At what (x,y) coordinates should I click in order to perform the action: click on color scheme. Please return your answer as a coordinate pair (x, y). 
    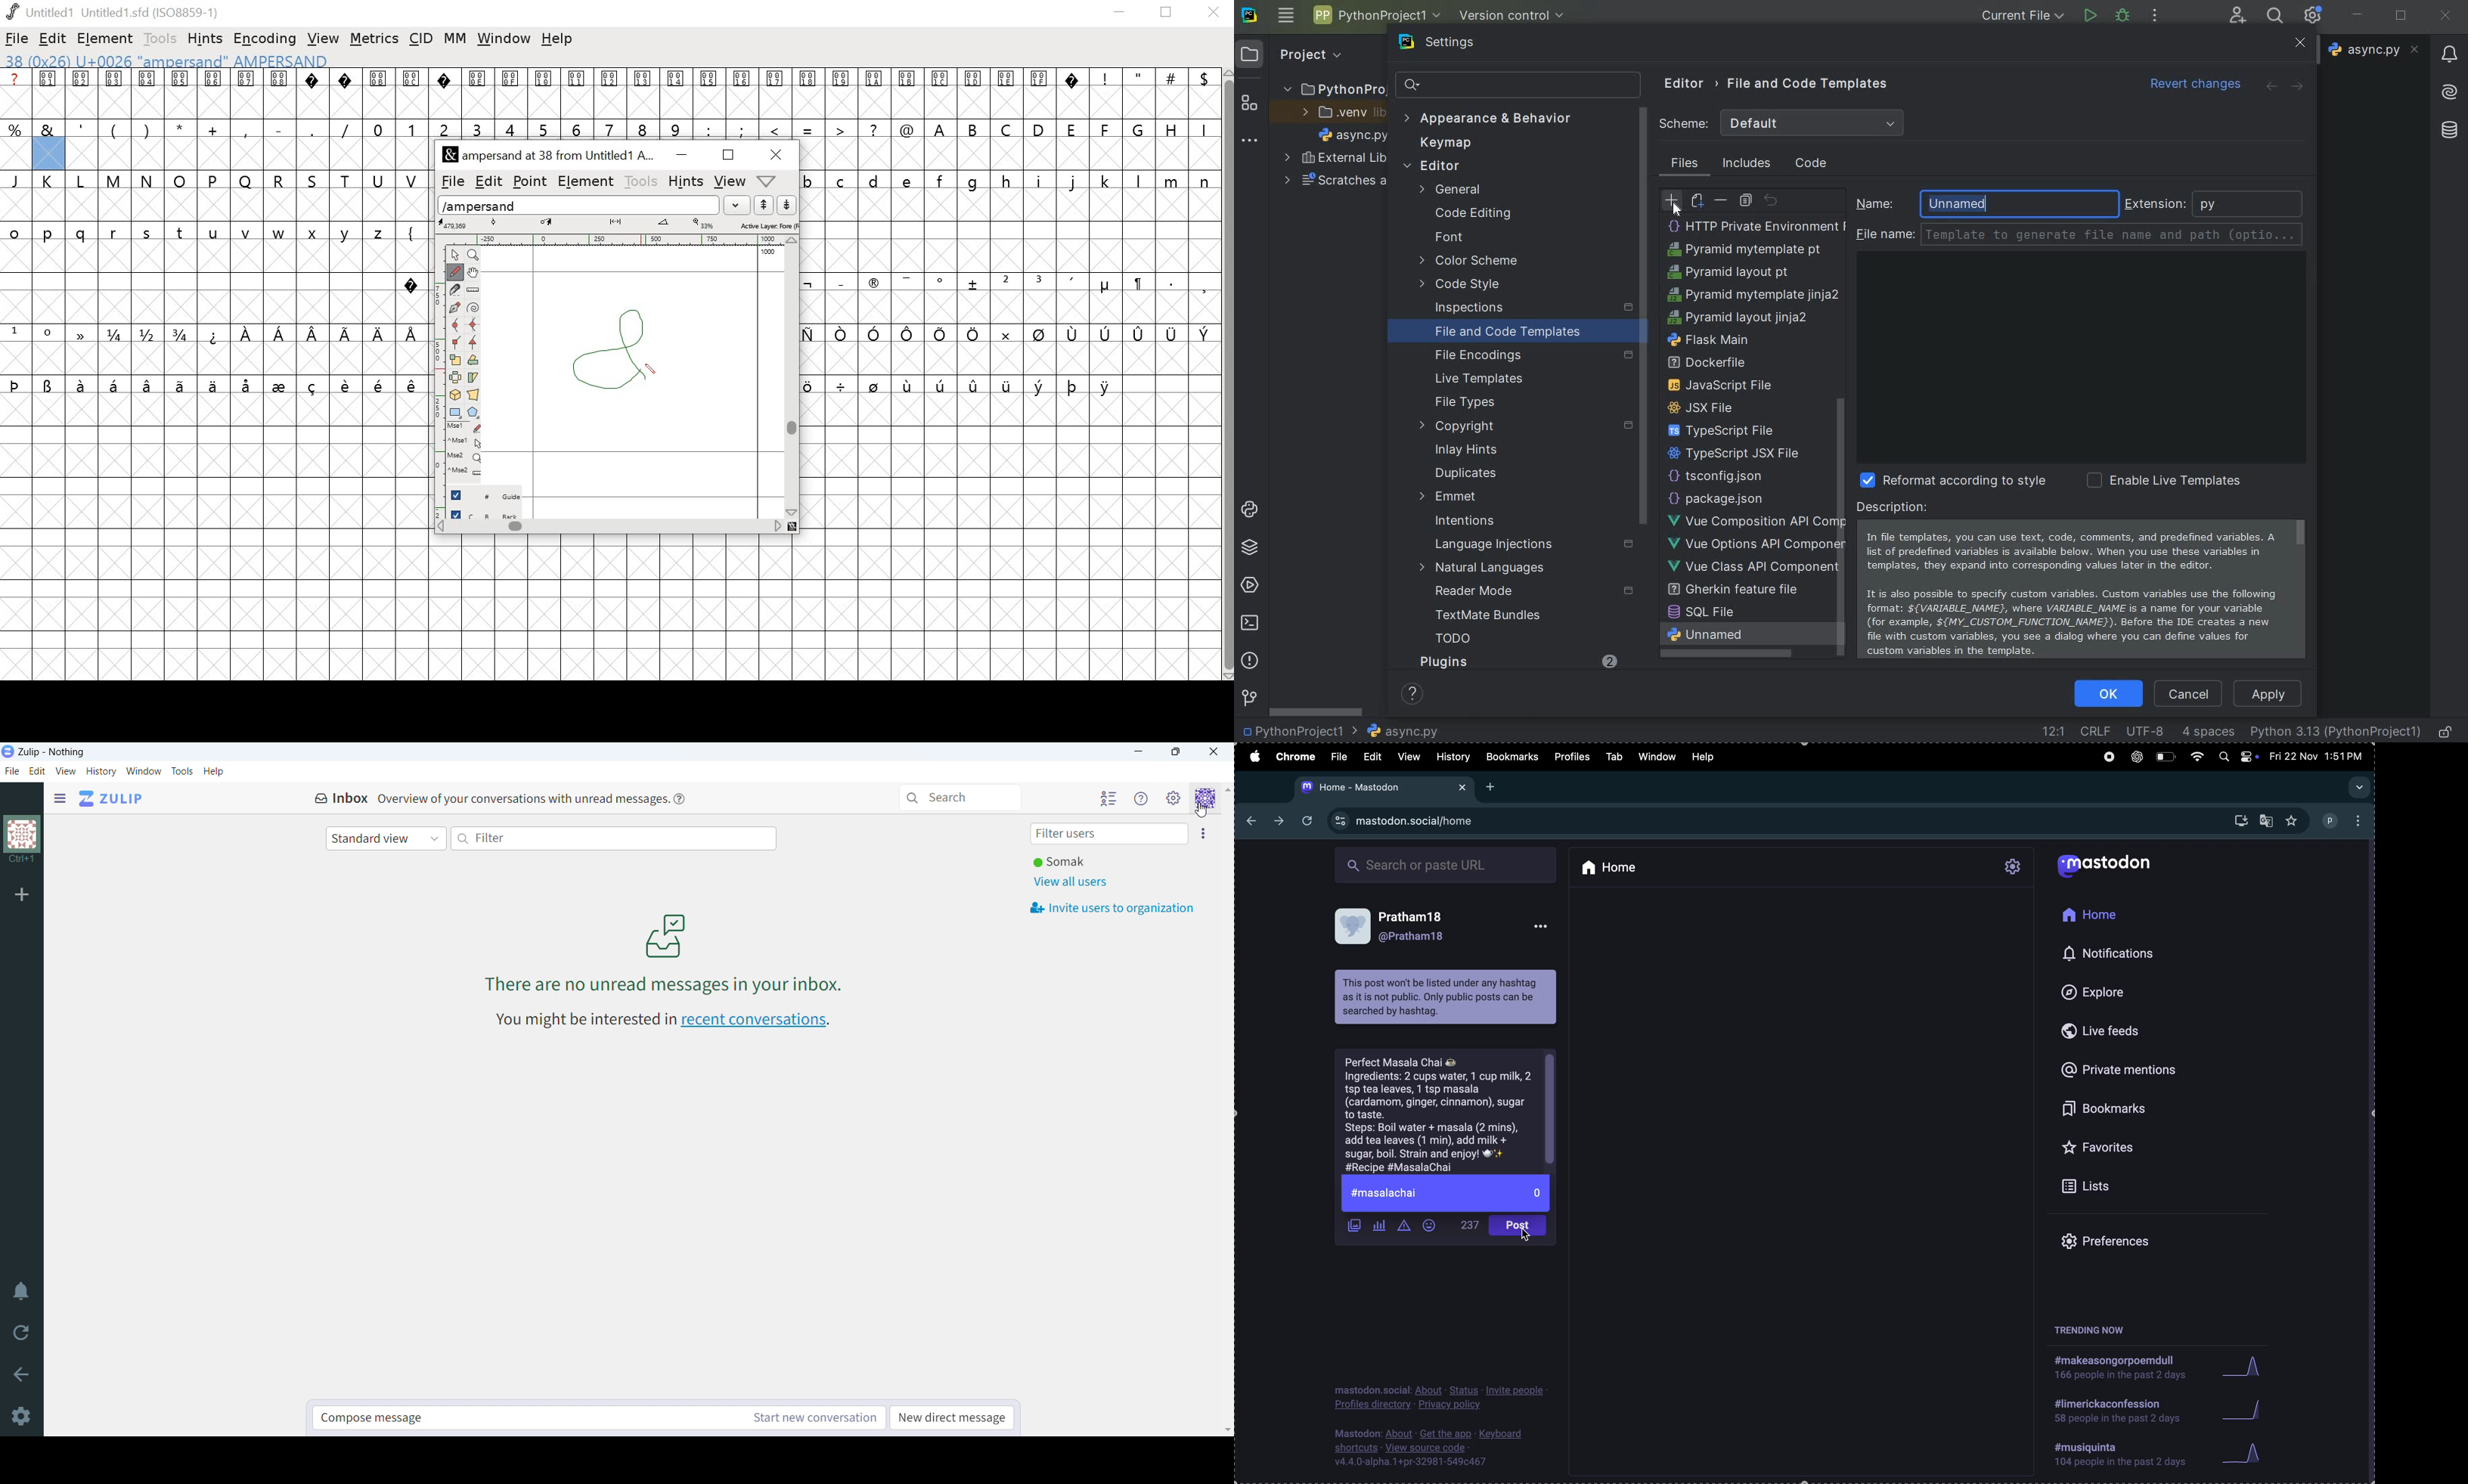
    Looking at the image, I should click on (1479, 260).